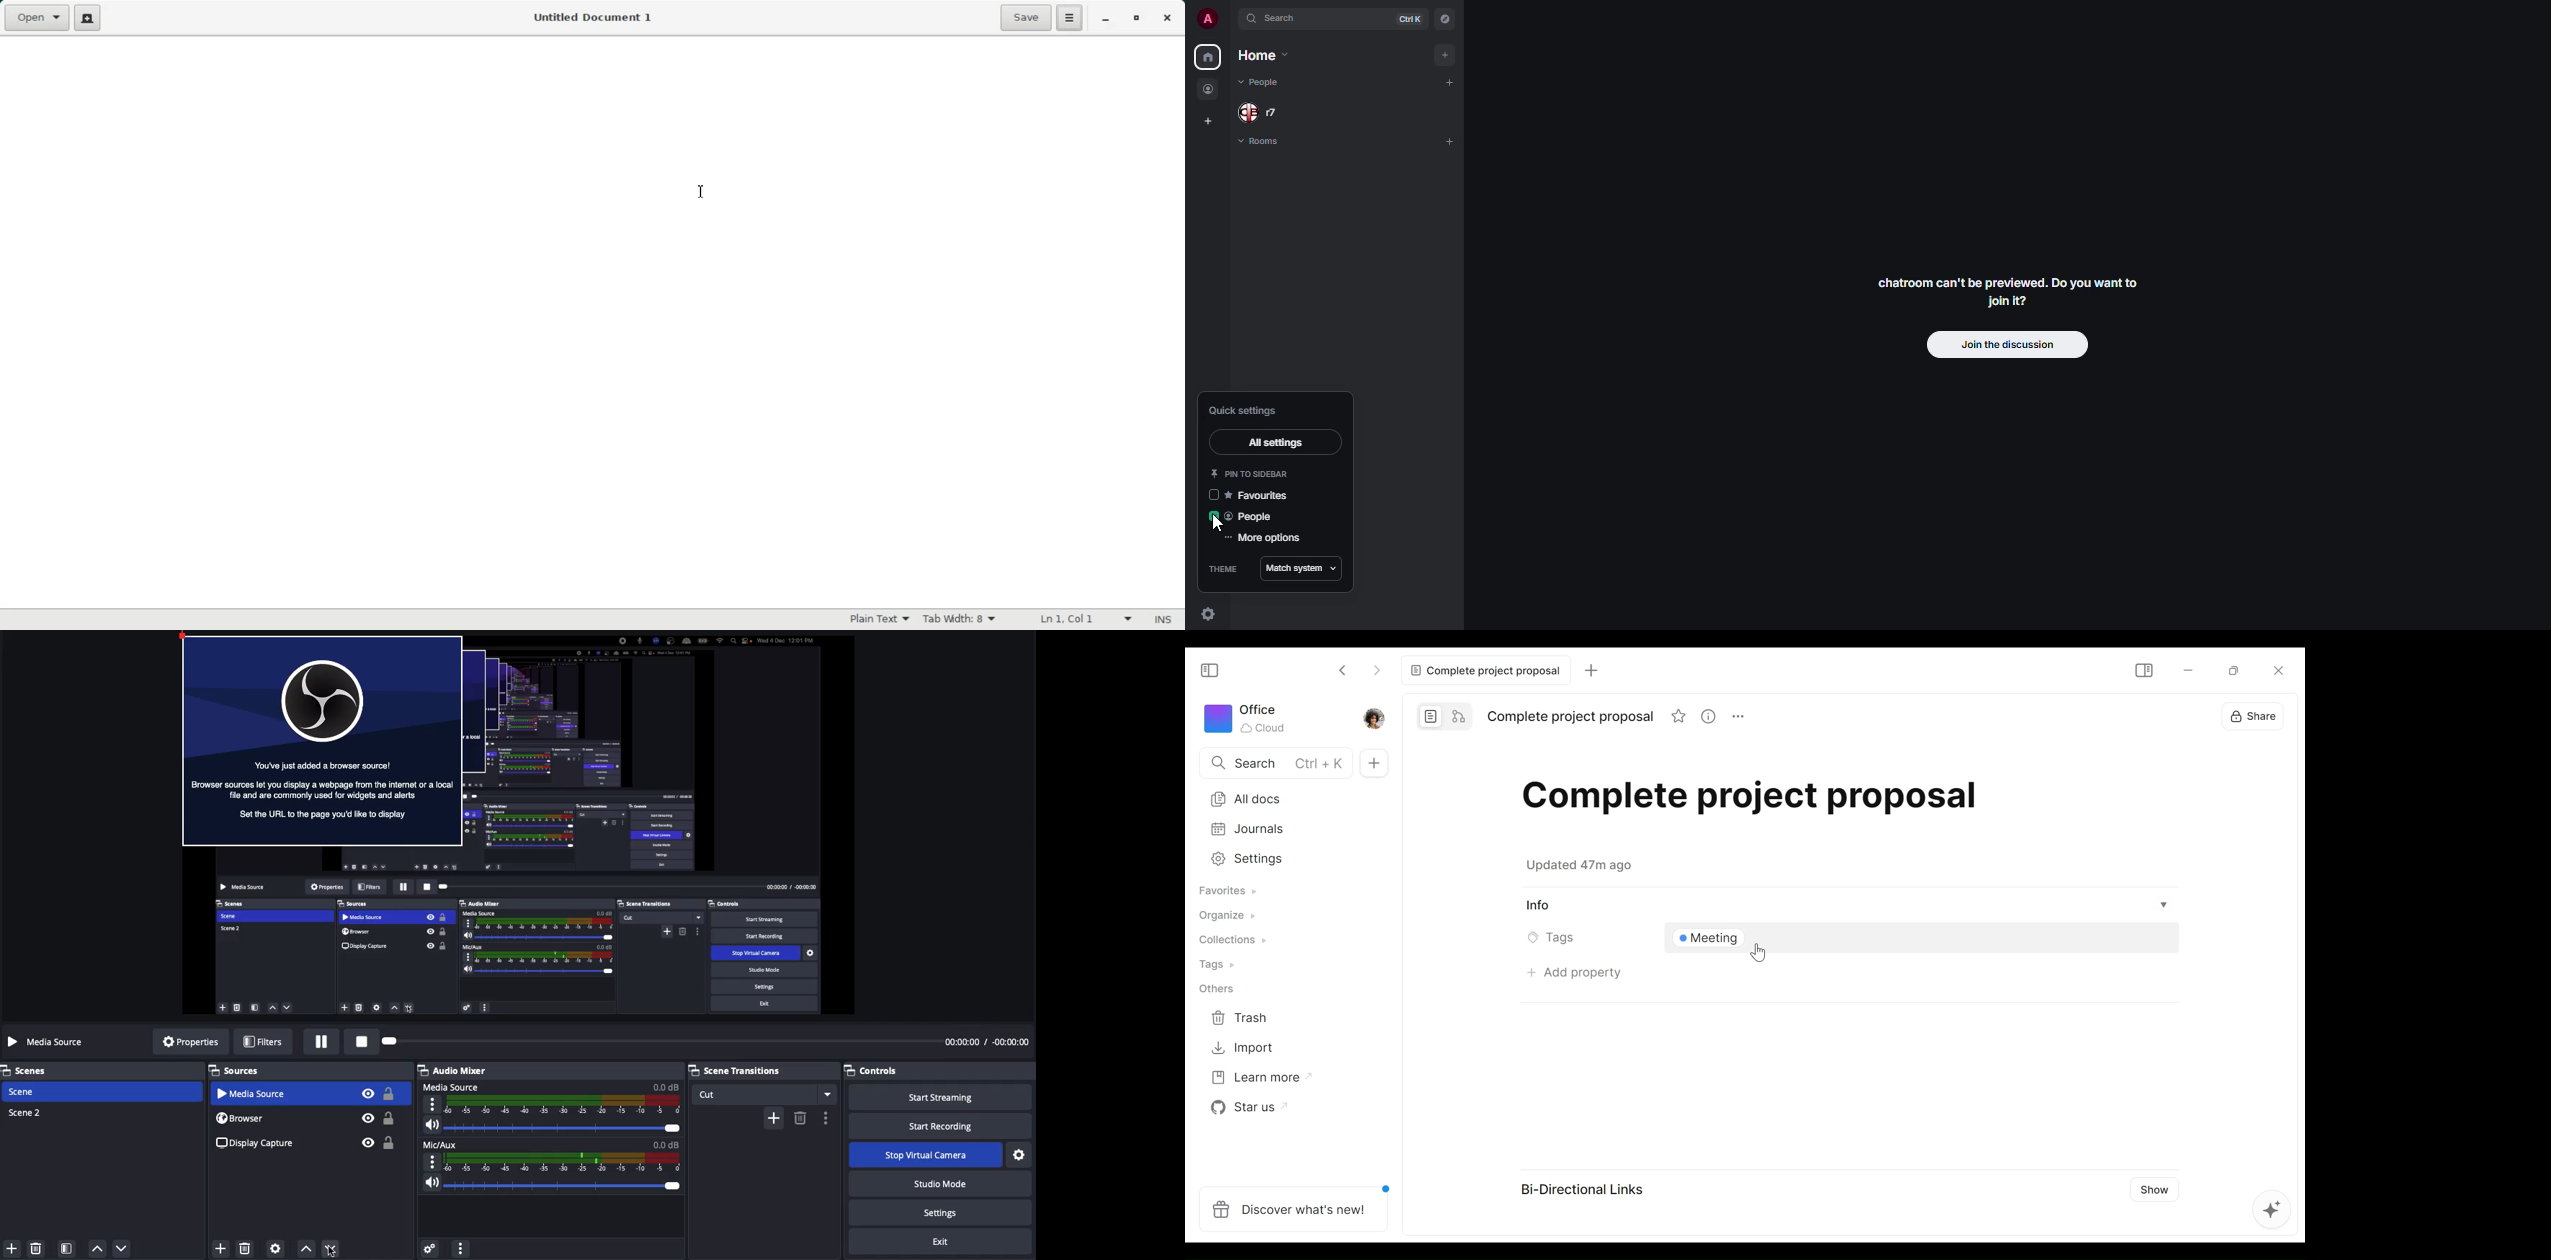  Describe the element at coordinates (1214, 515) in the screenshot. I see `enabled` at that location.